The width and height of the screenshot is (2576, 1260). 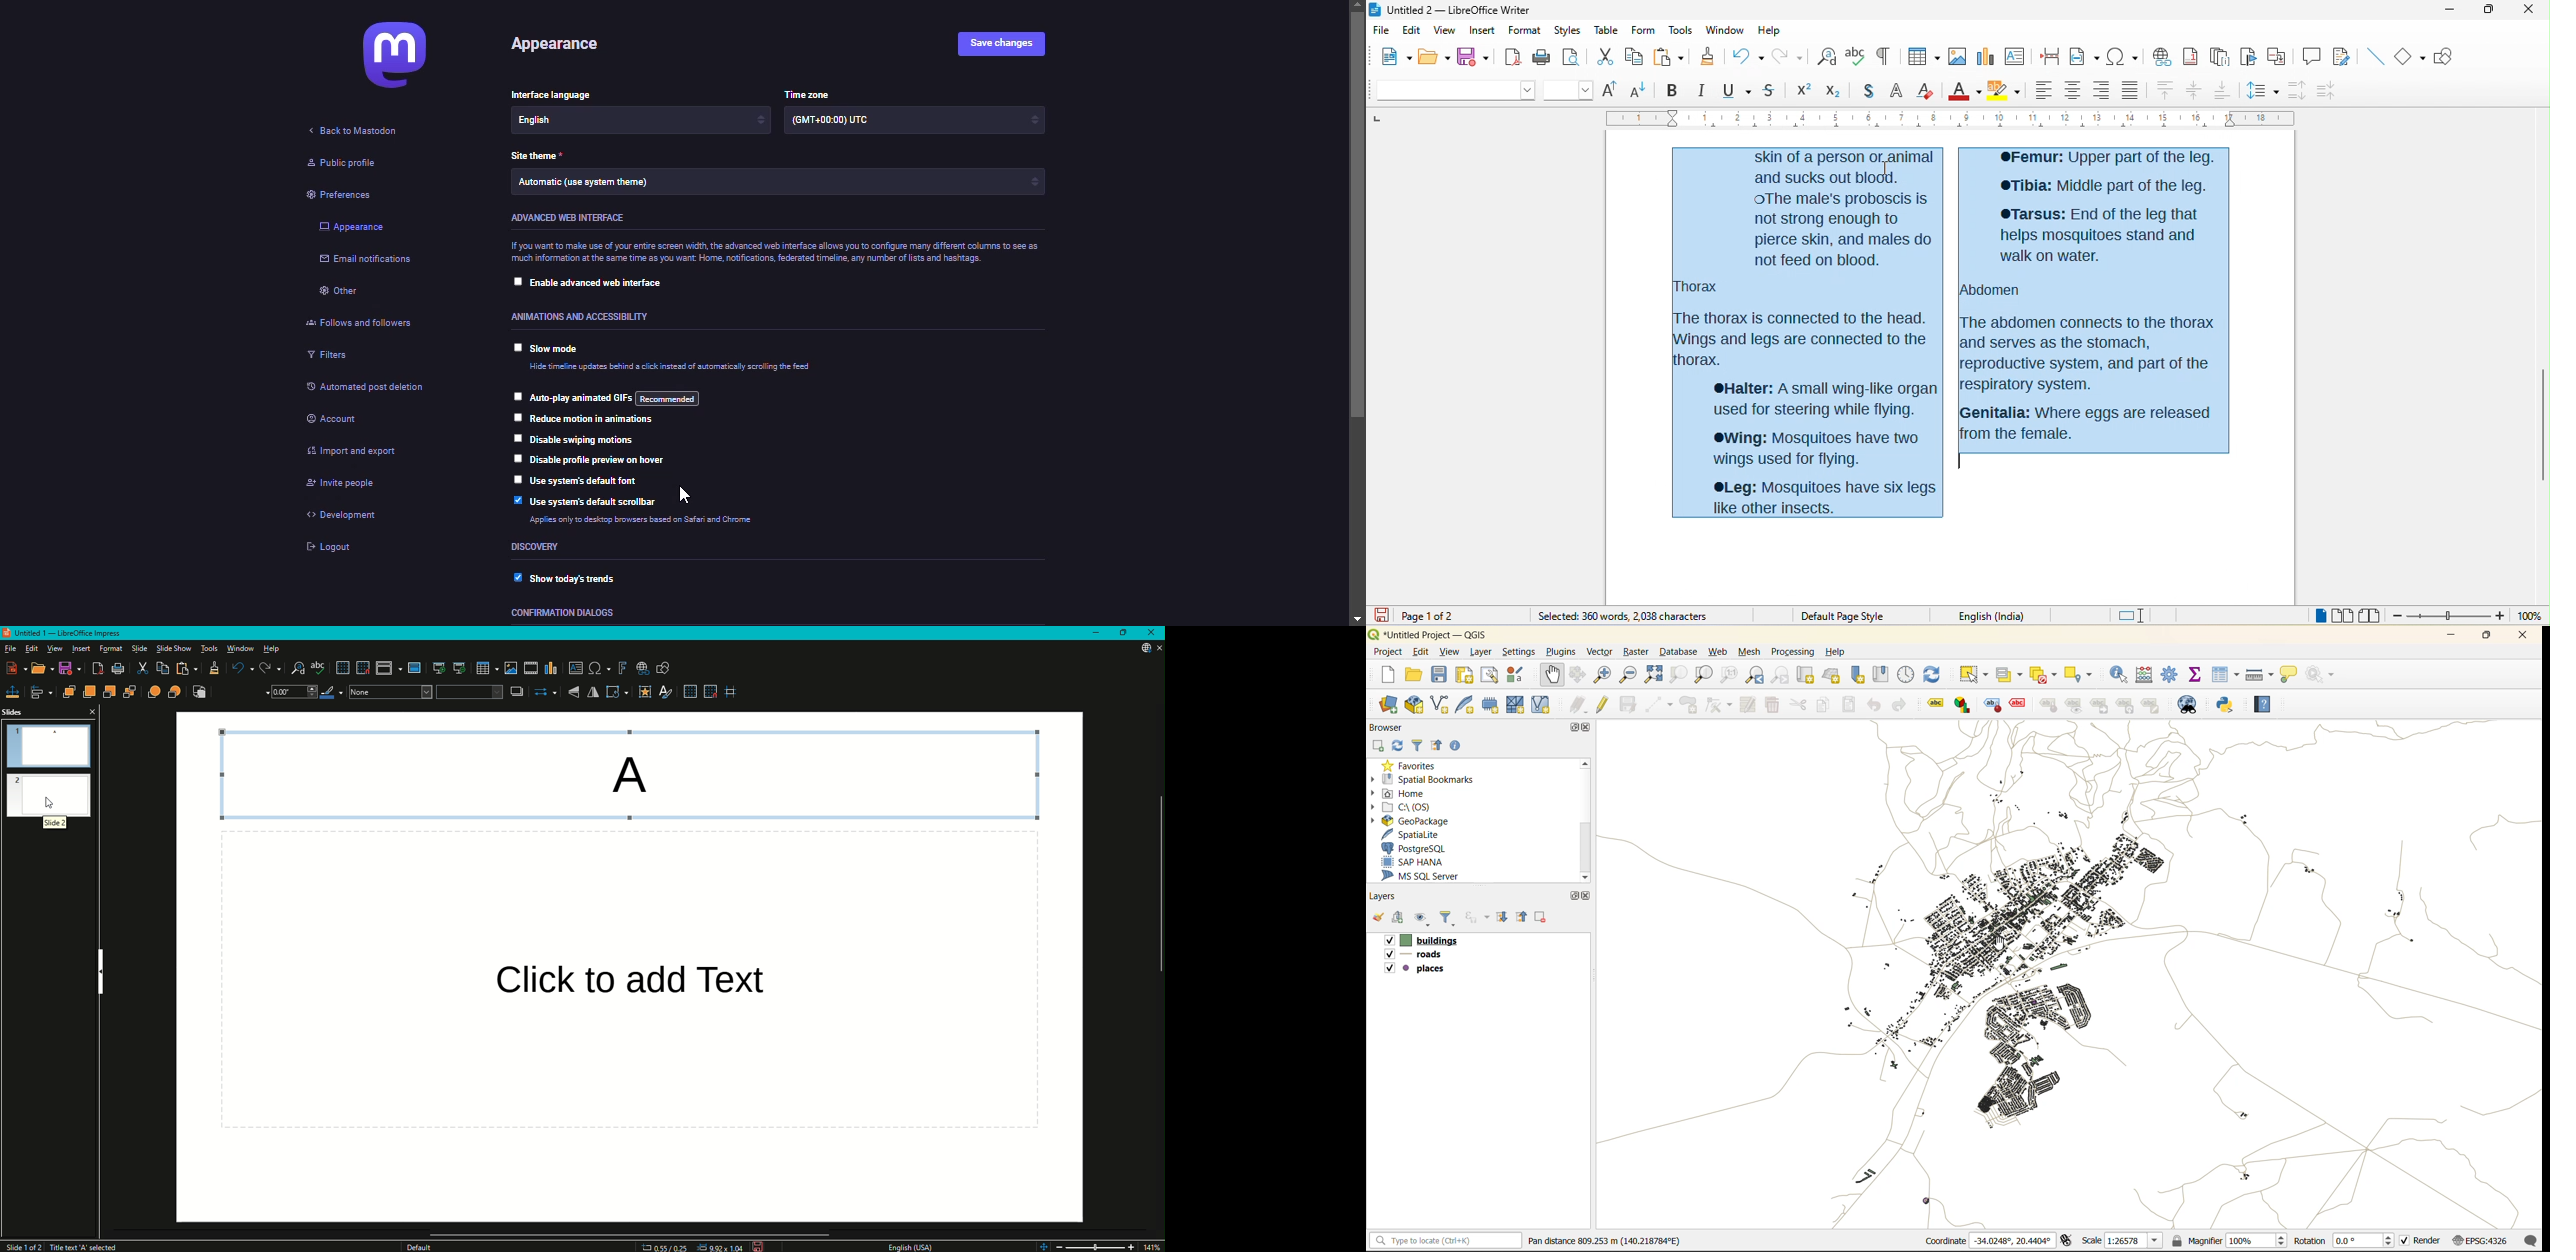 I want to click on close, so click(x=1587, y=894).